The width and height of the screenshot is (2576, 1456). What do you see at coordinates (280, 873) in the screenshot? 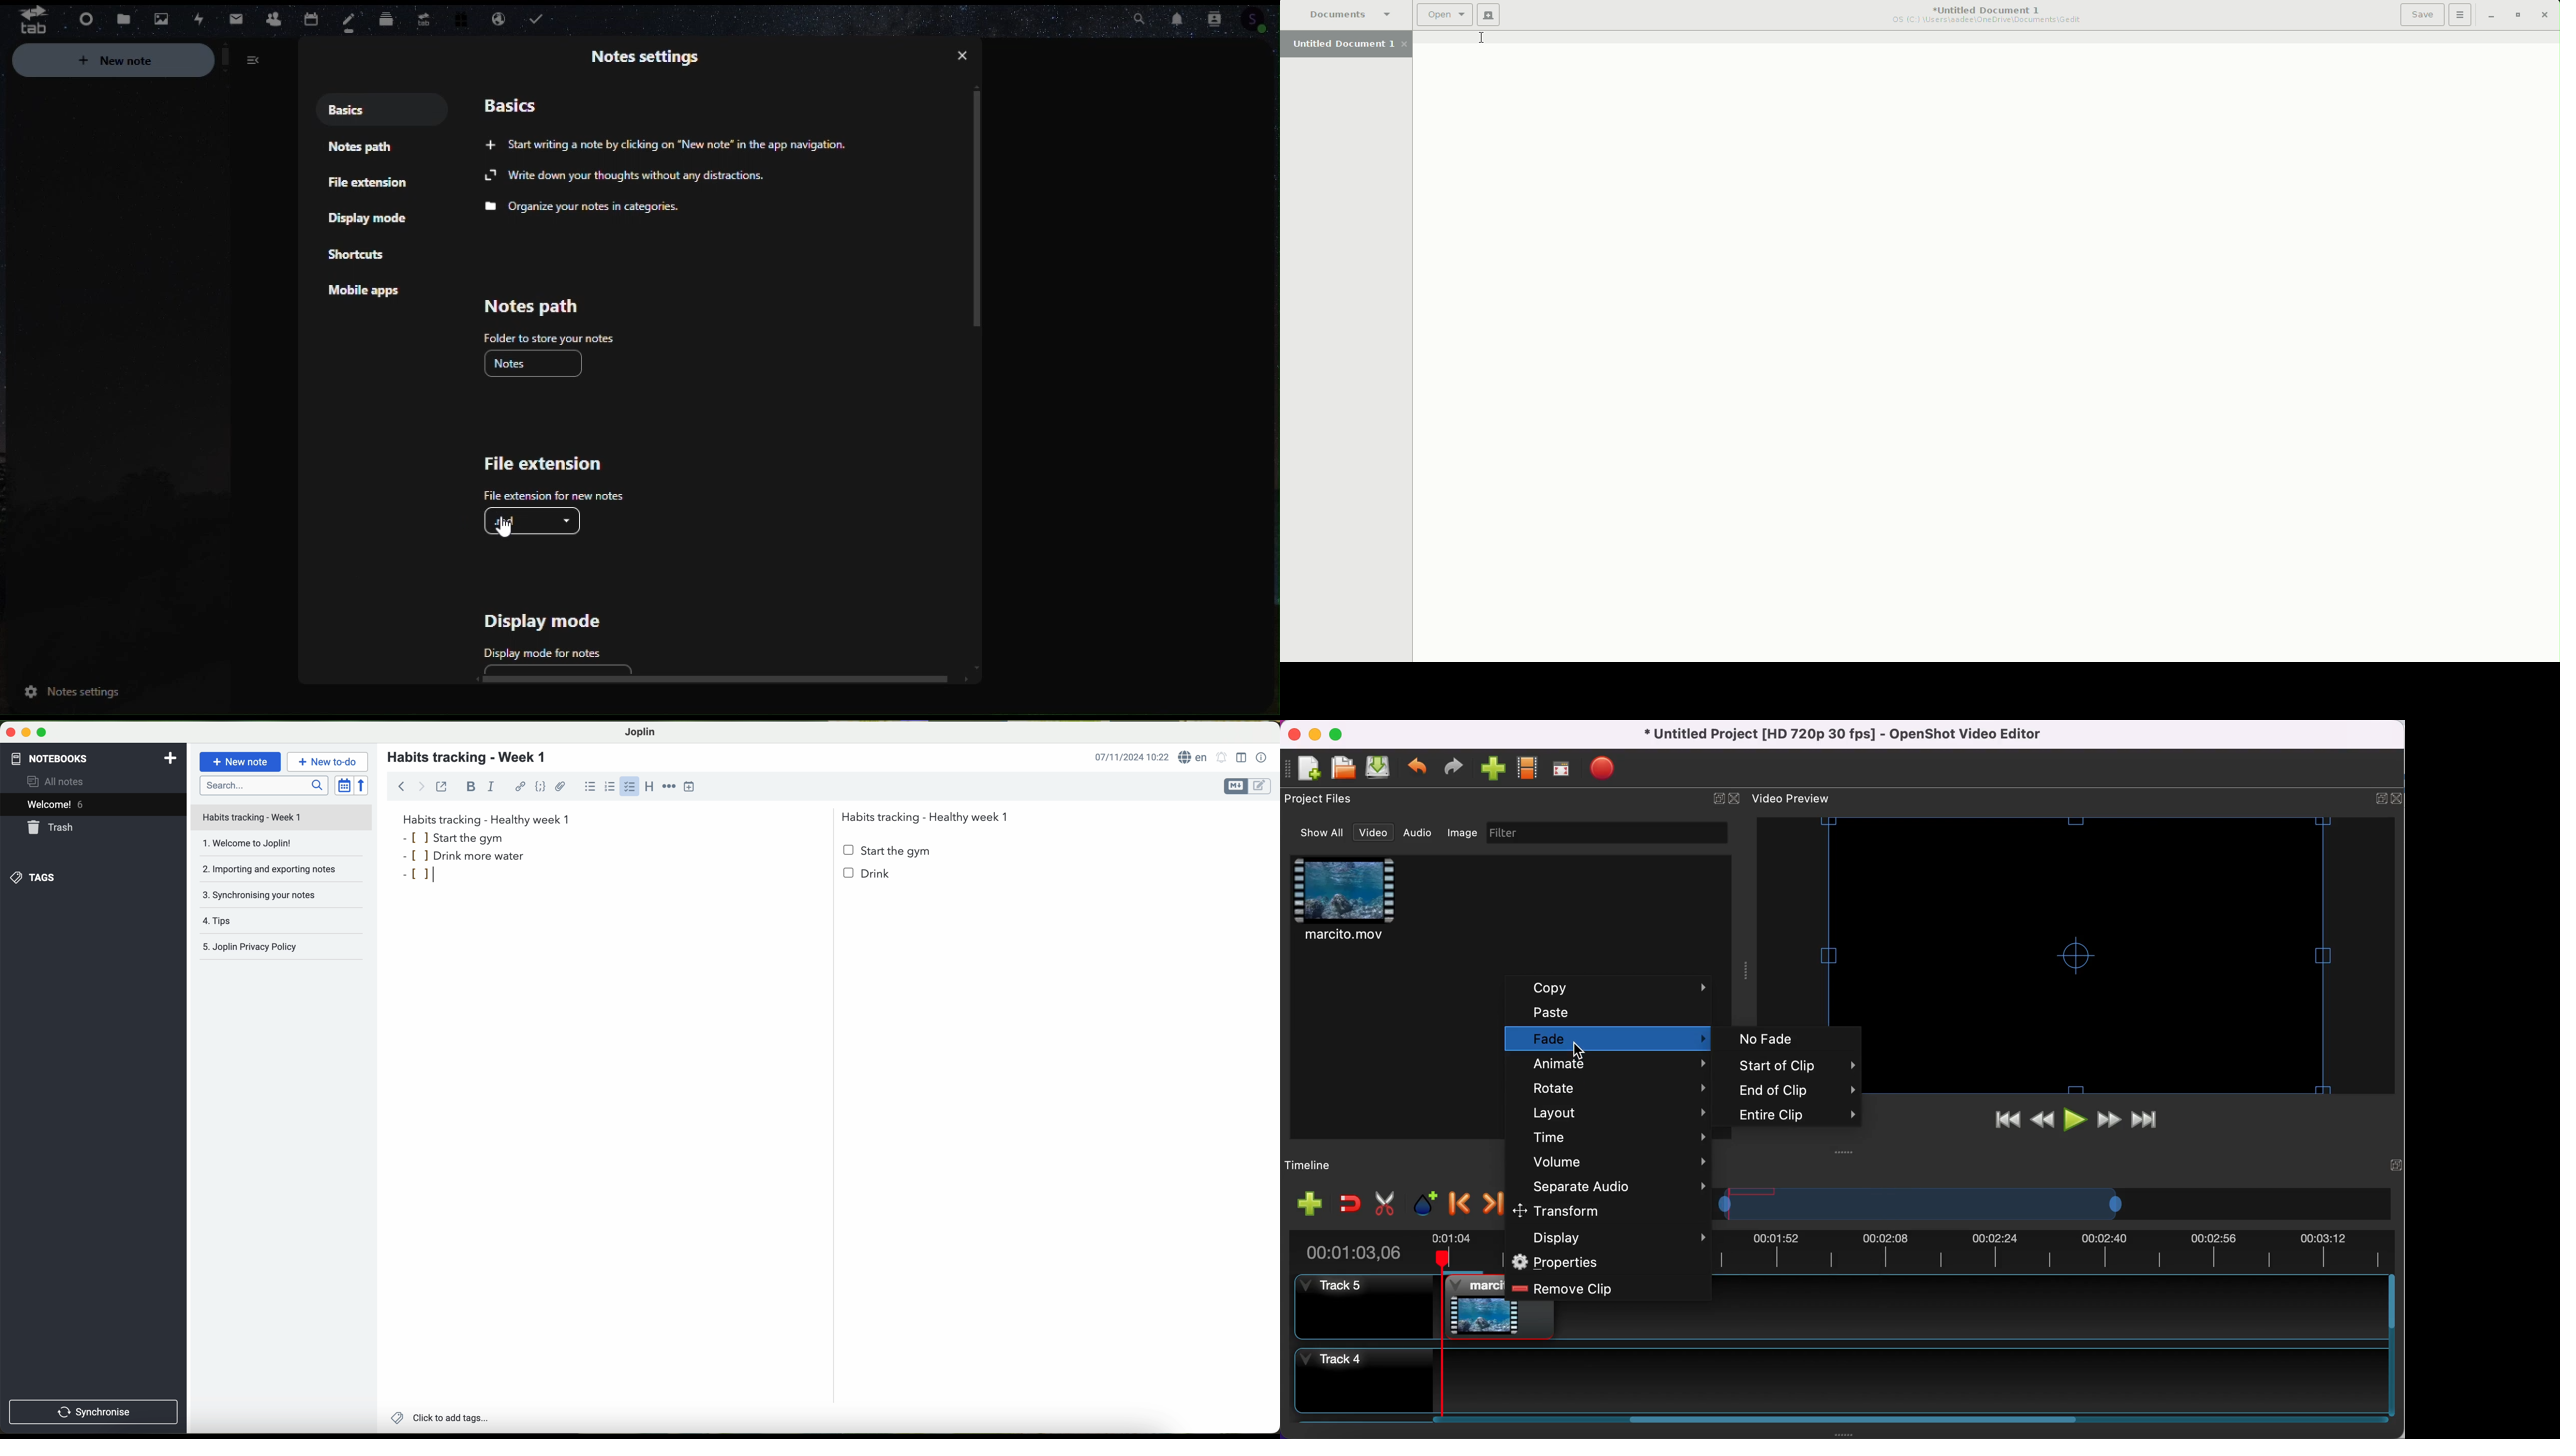
I see `importing and exporting notes` at bounding box center [280, 873].